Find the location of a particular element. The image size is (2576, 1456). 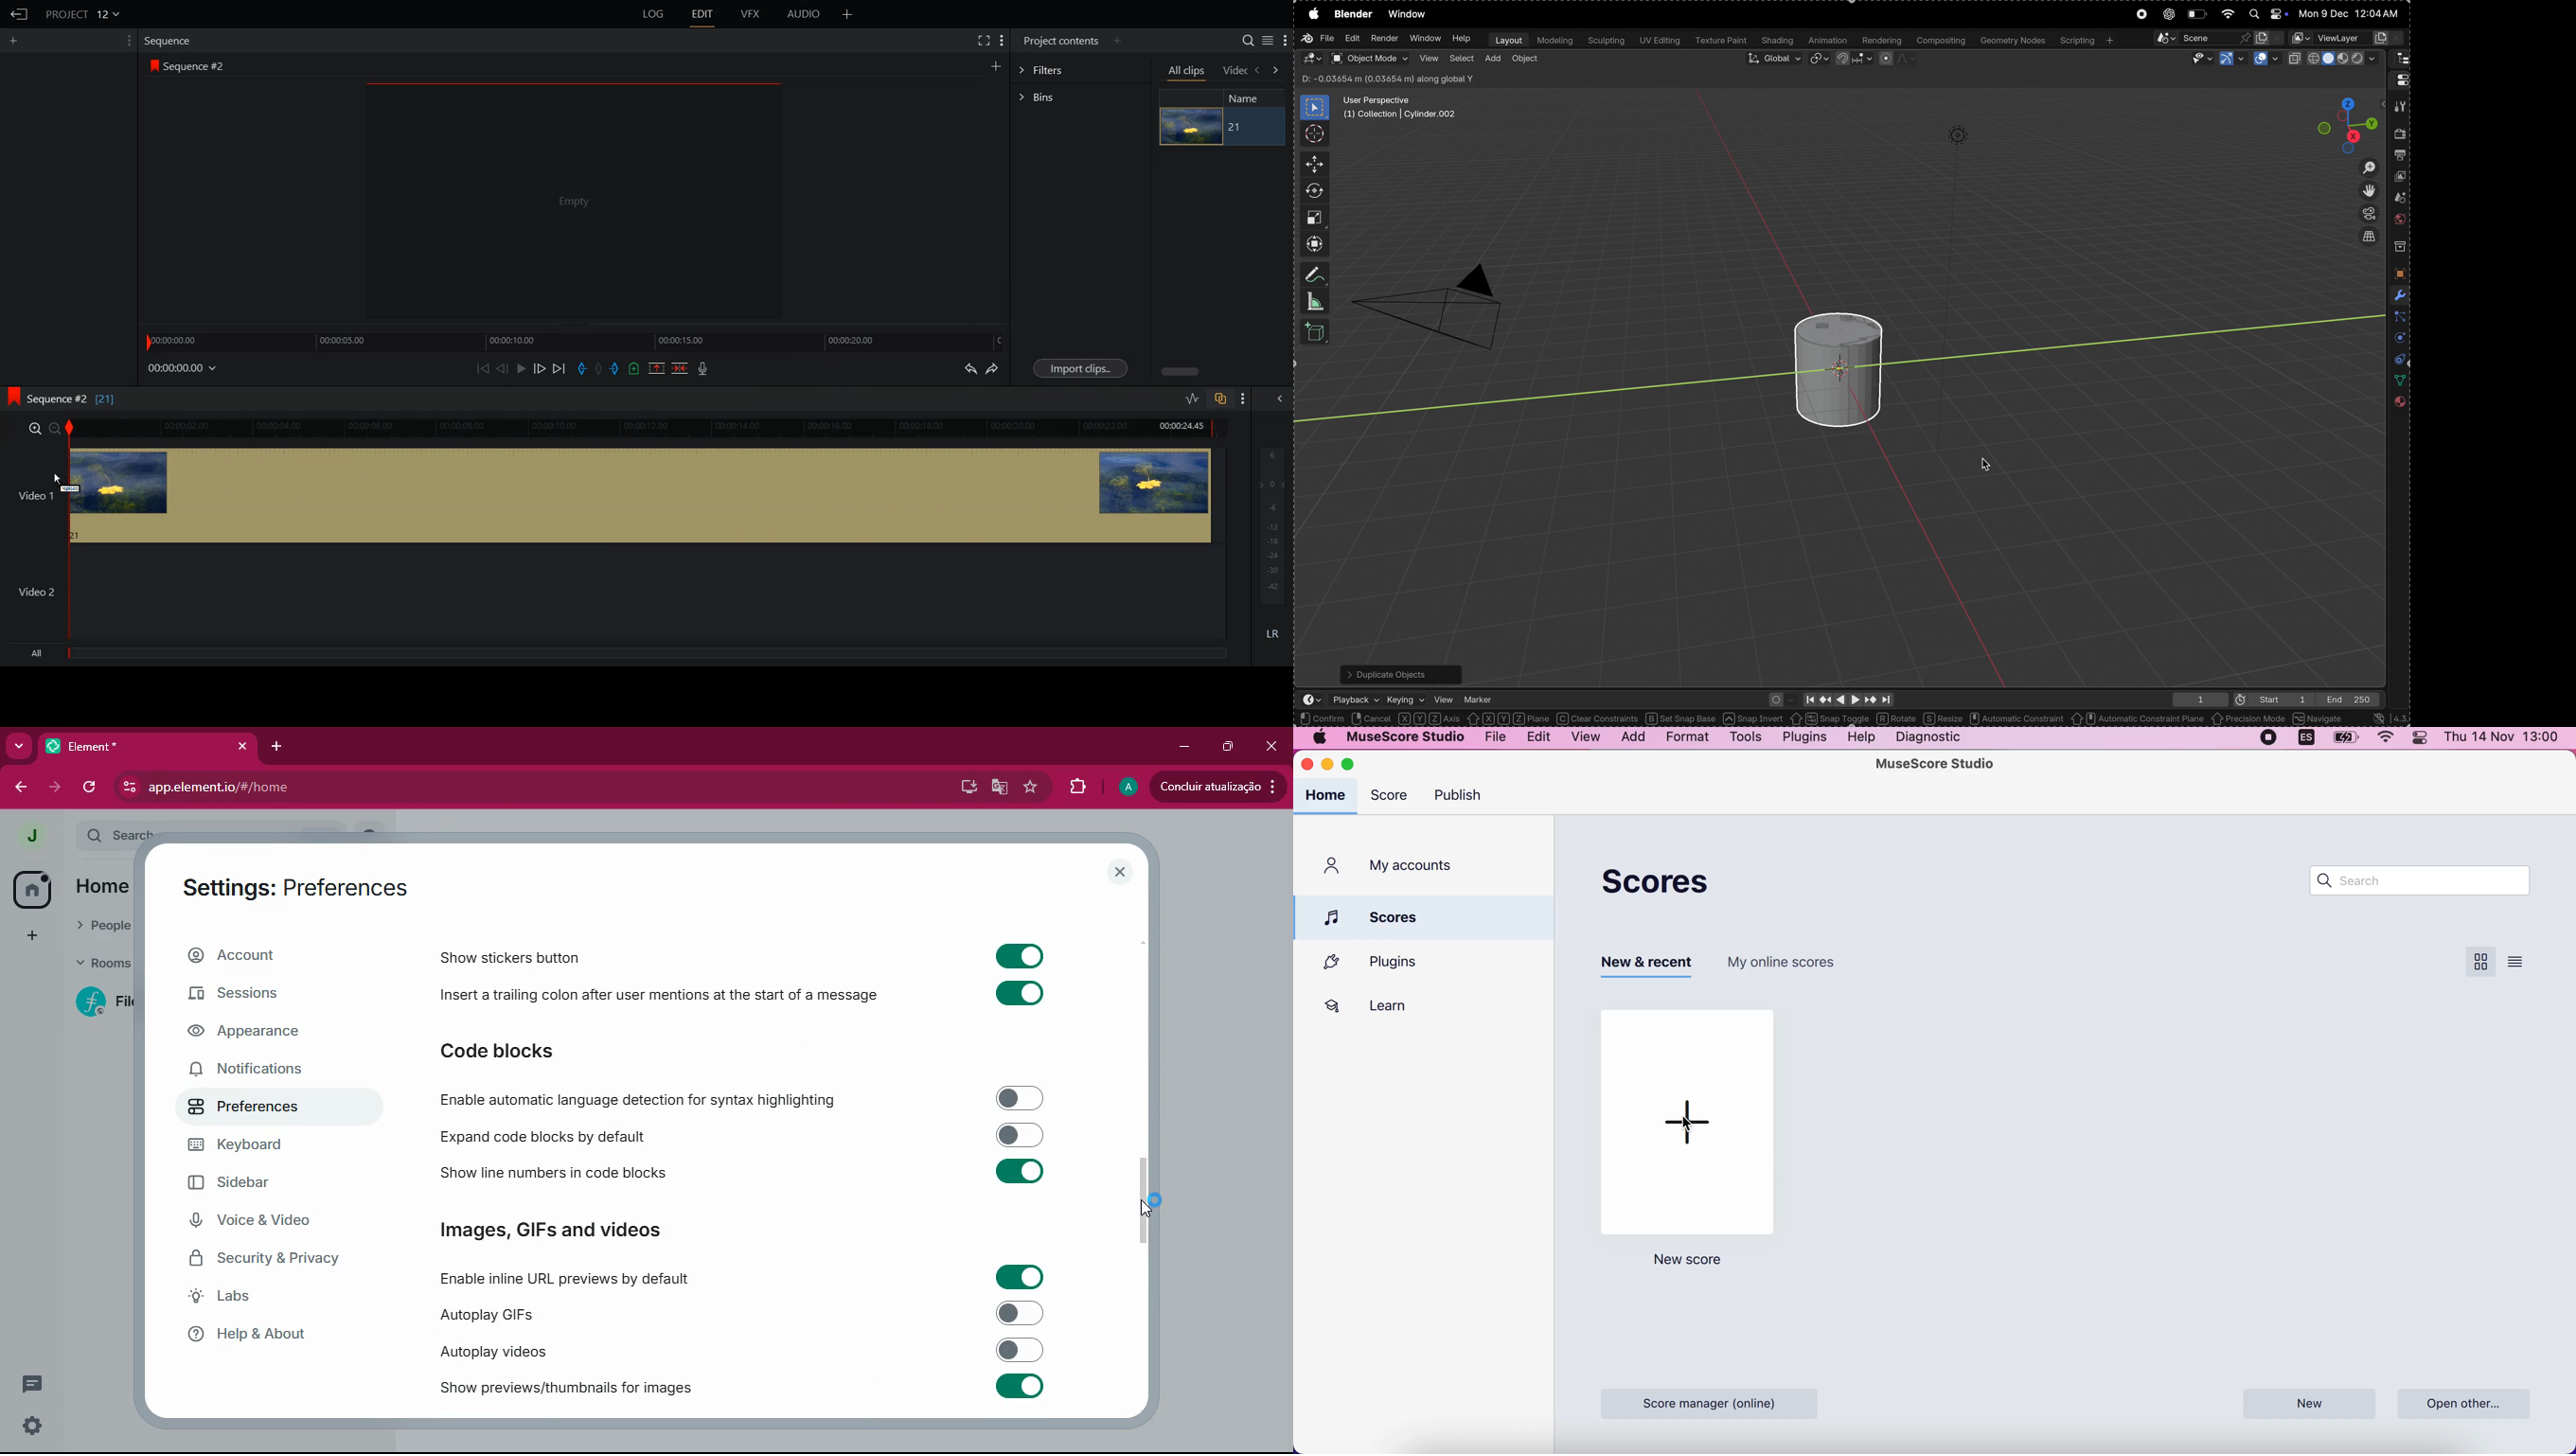

21 is located at coordinates (1252, 127).